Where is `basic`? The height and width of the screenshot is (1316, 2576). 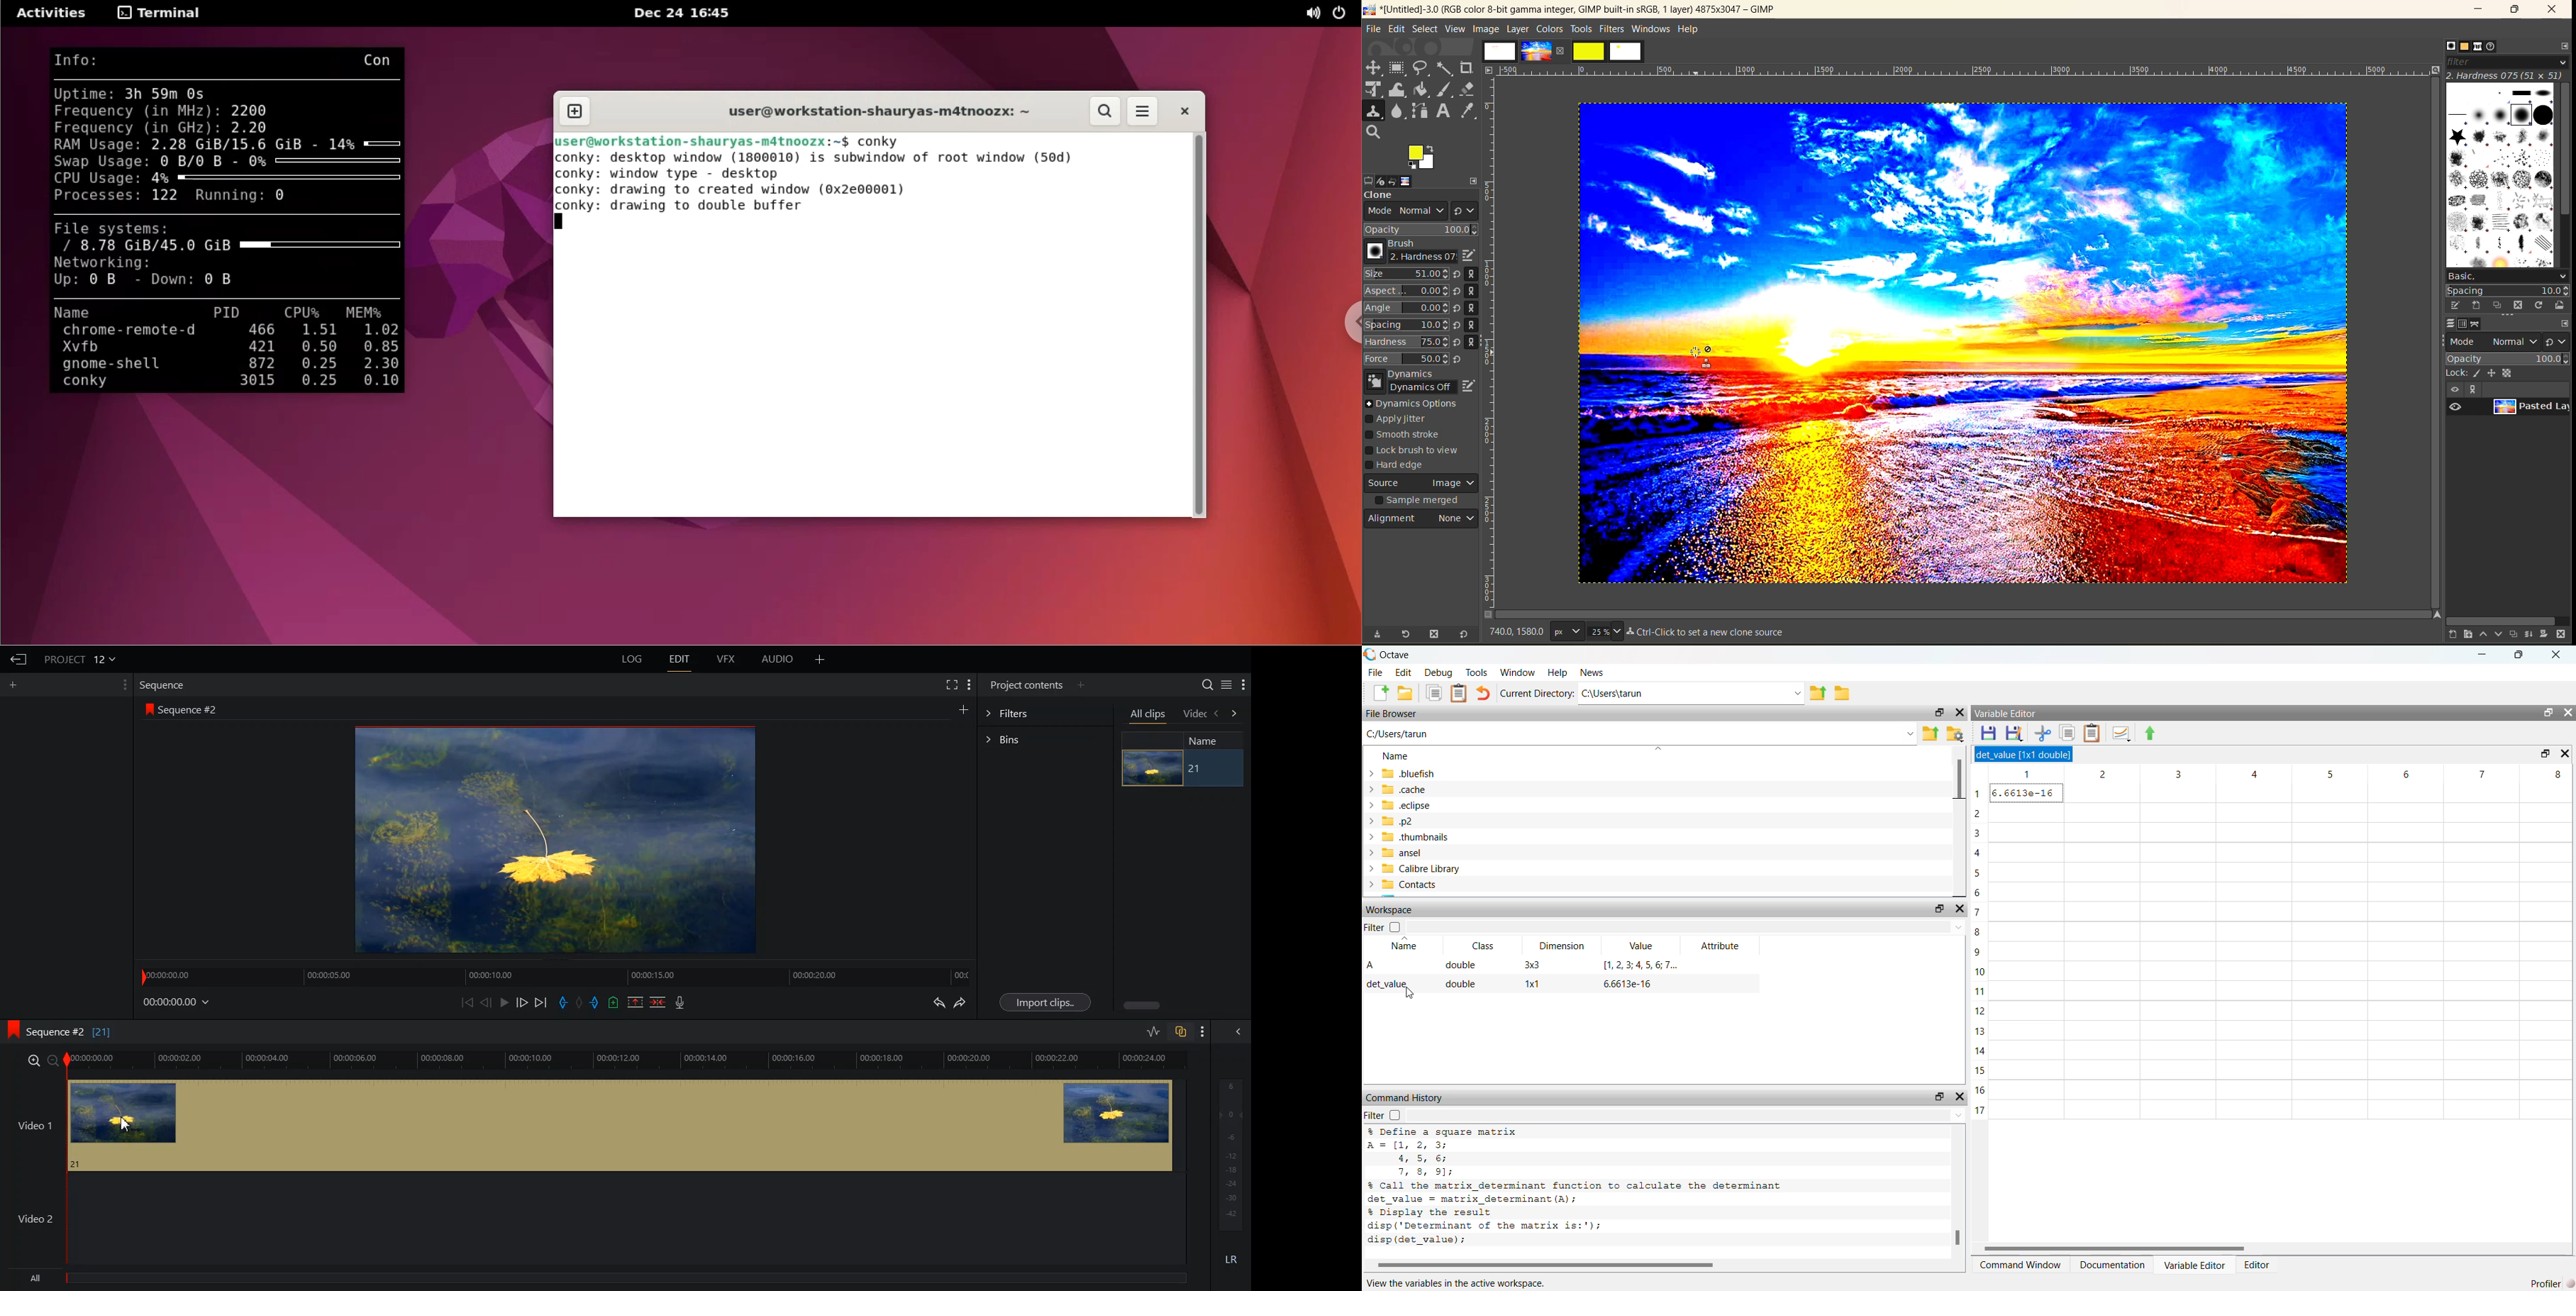
basic is located at coordinates (2506, 275).